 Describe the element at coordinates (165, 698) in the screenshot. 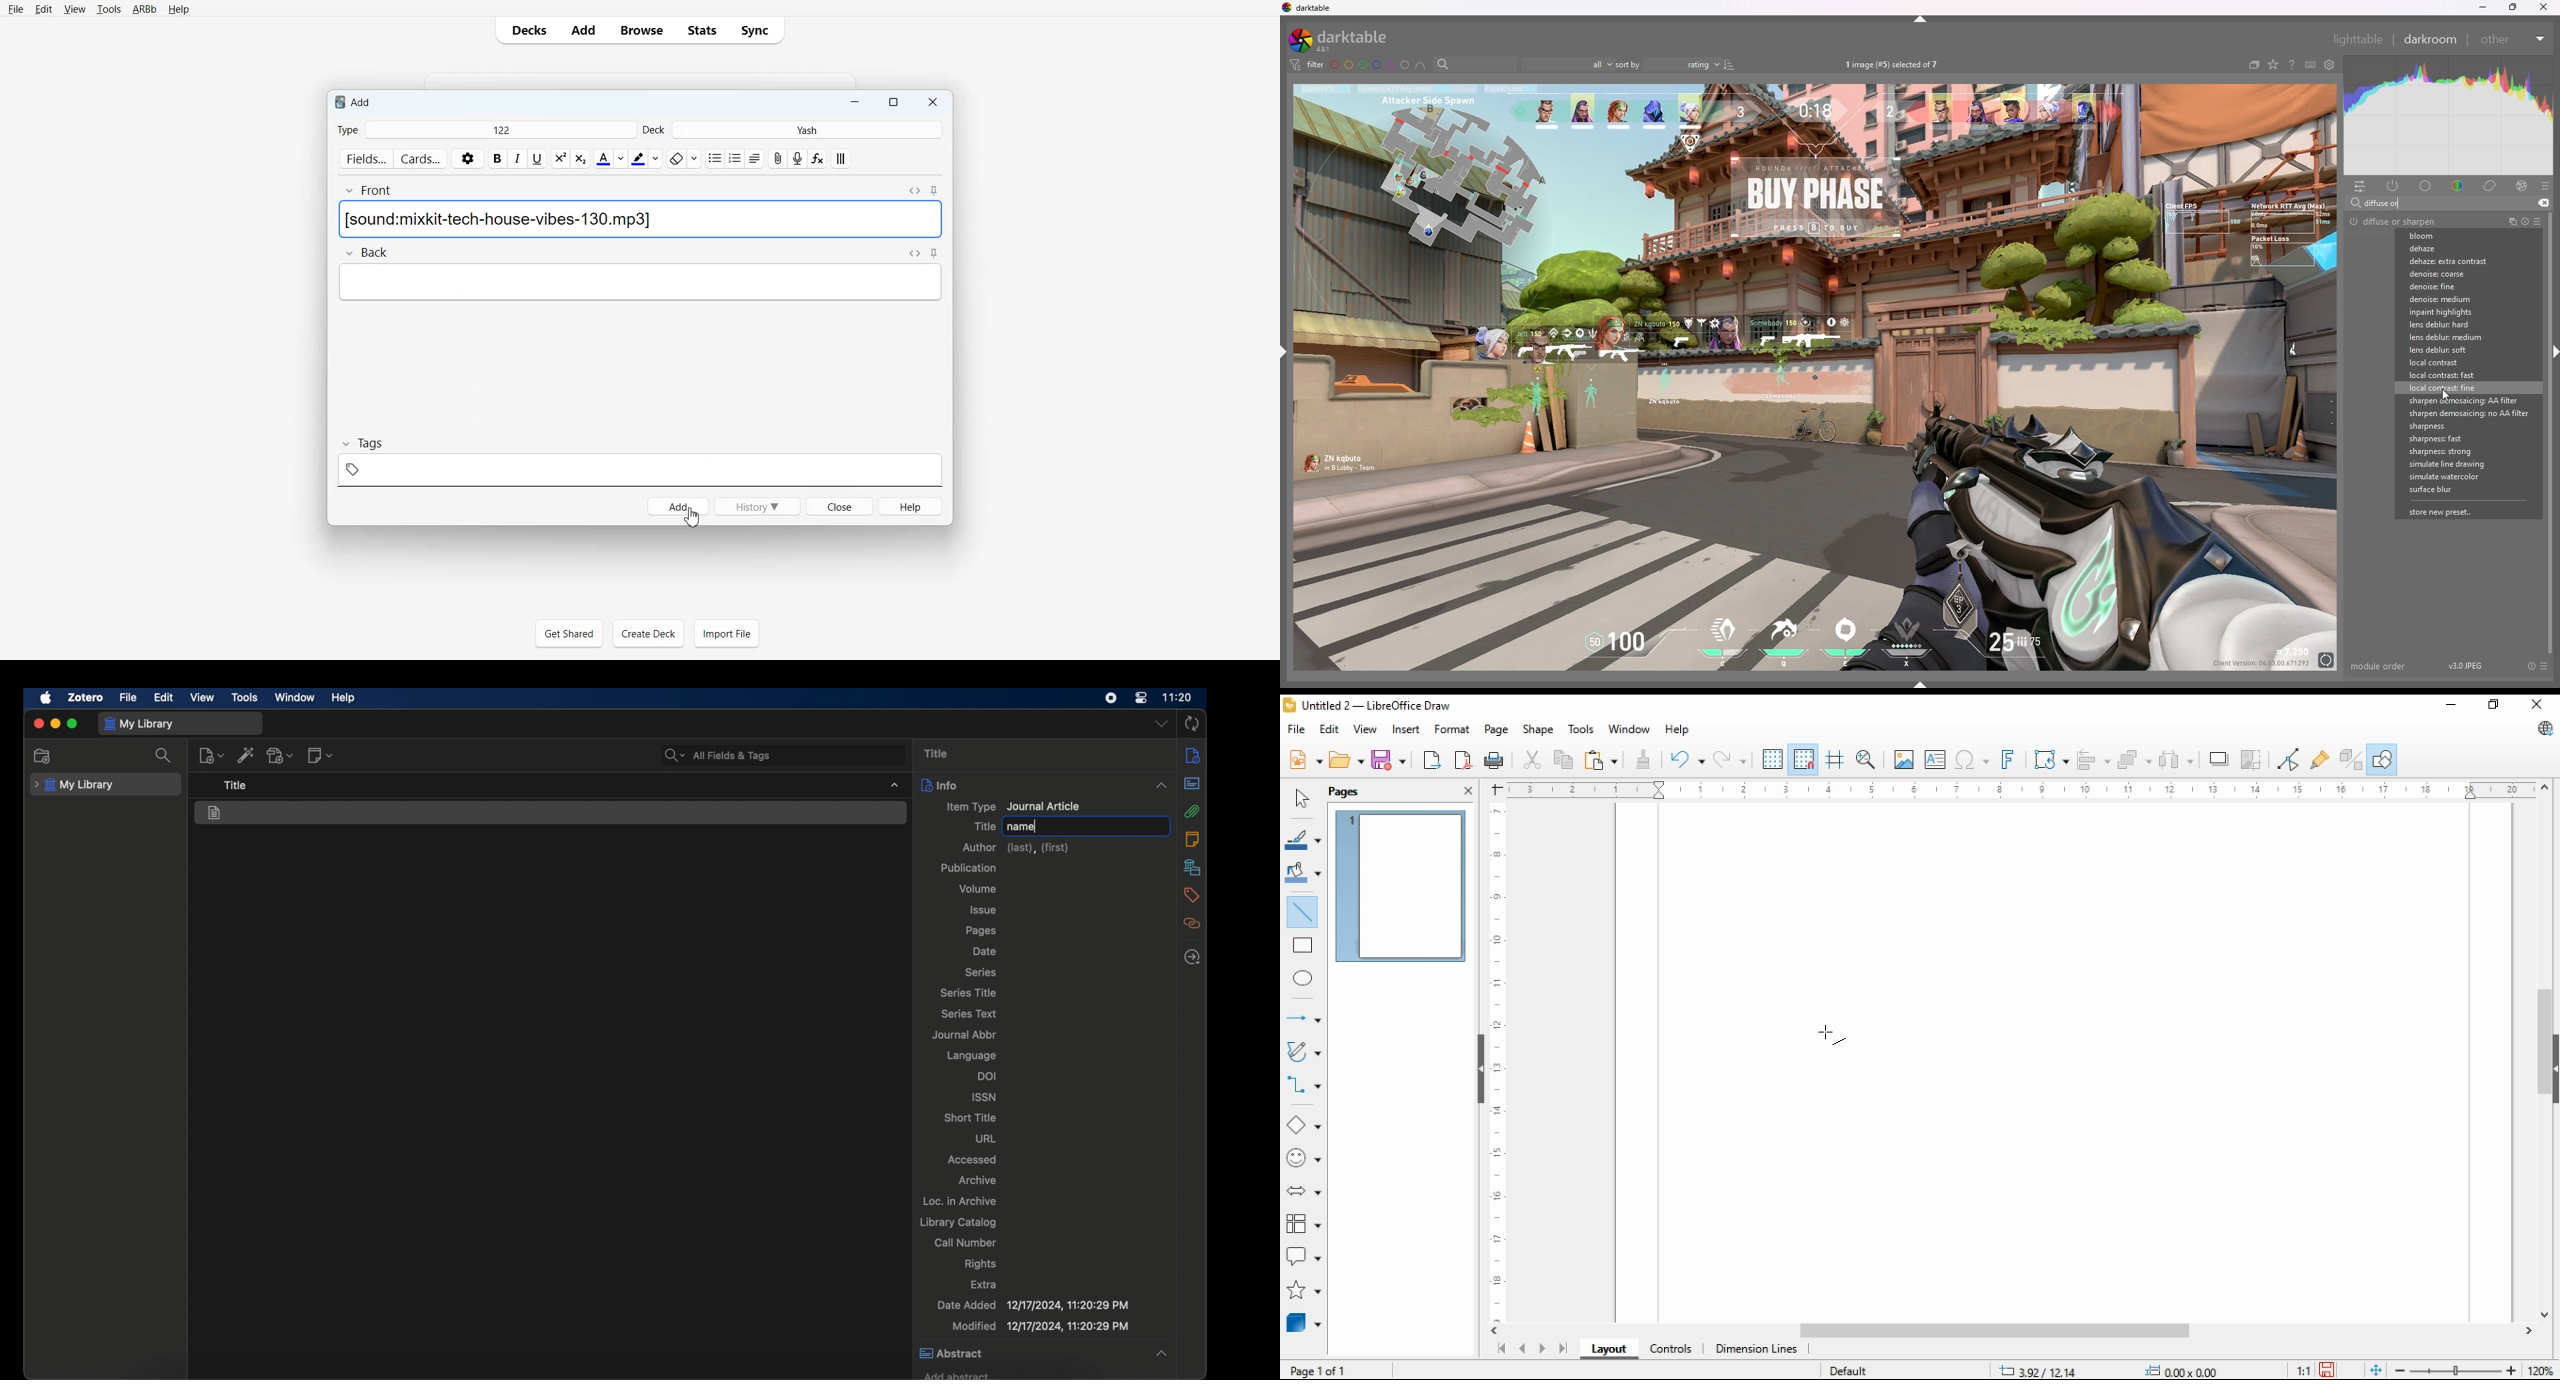

I see `edit` at that location.